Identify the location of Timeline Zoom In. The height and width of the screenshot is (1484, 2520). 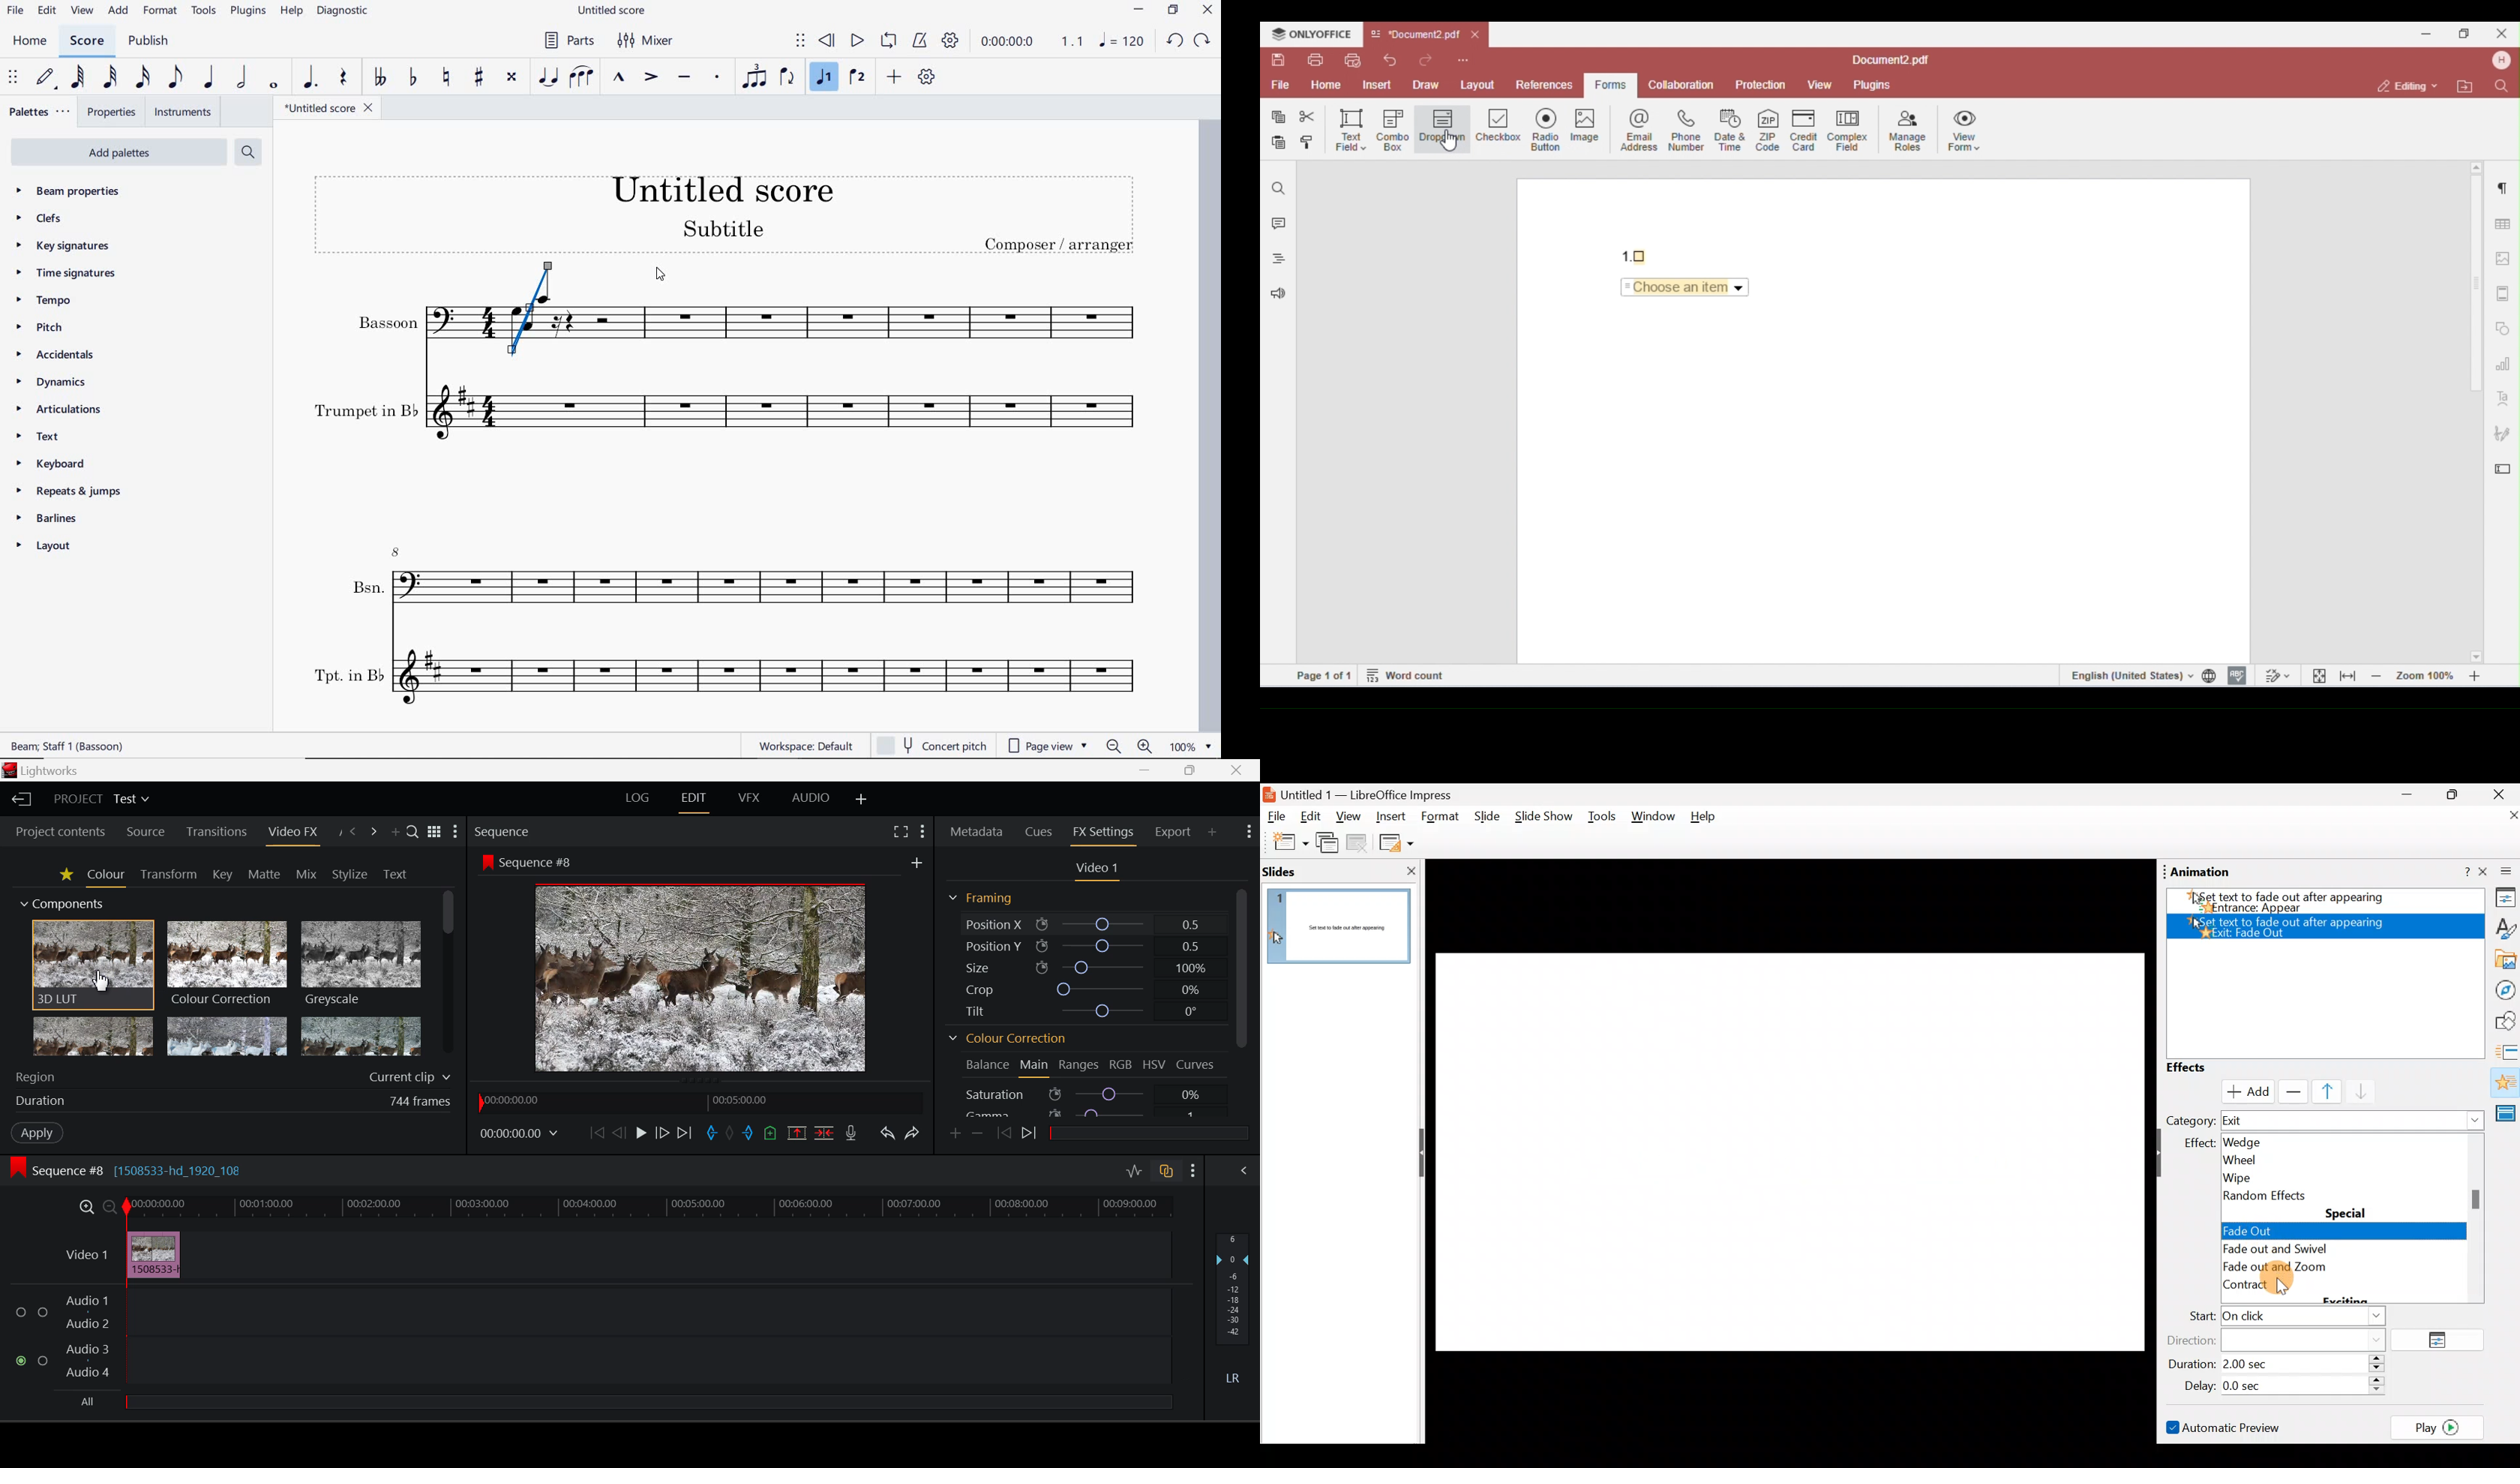
(86, 1207).